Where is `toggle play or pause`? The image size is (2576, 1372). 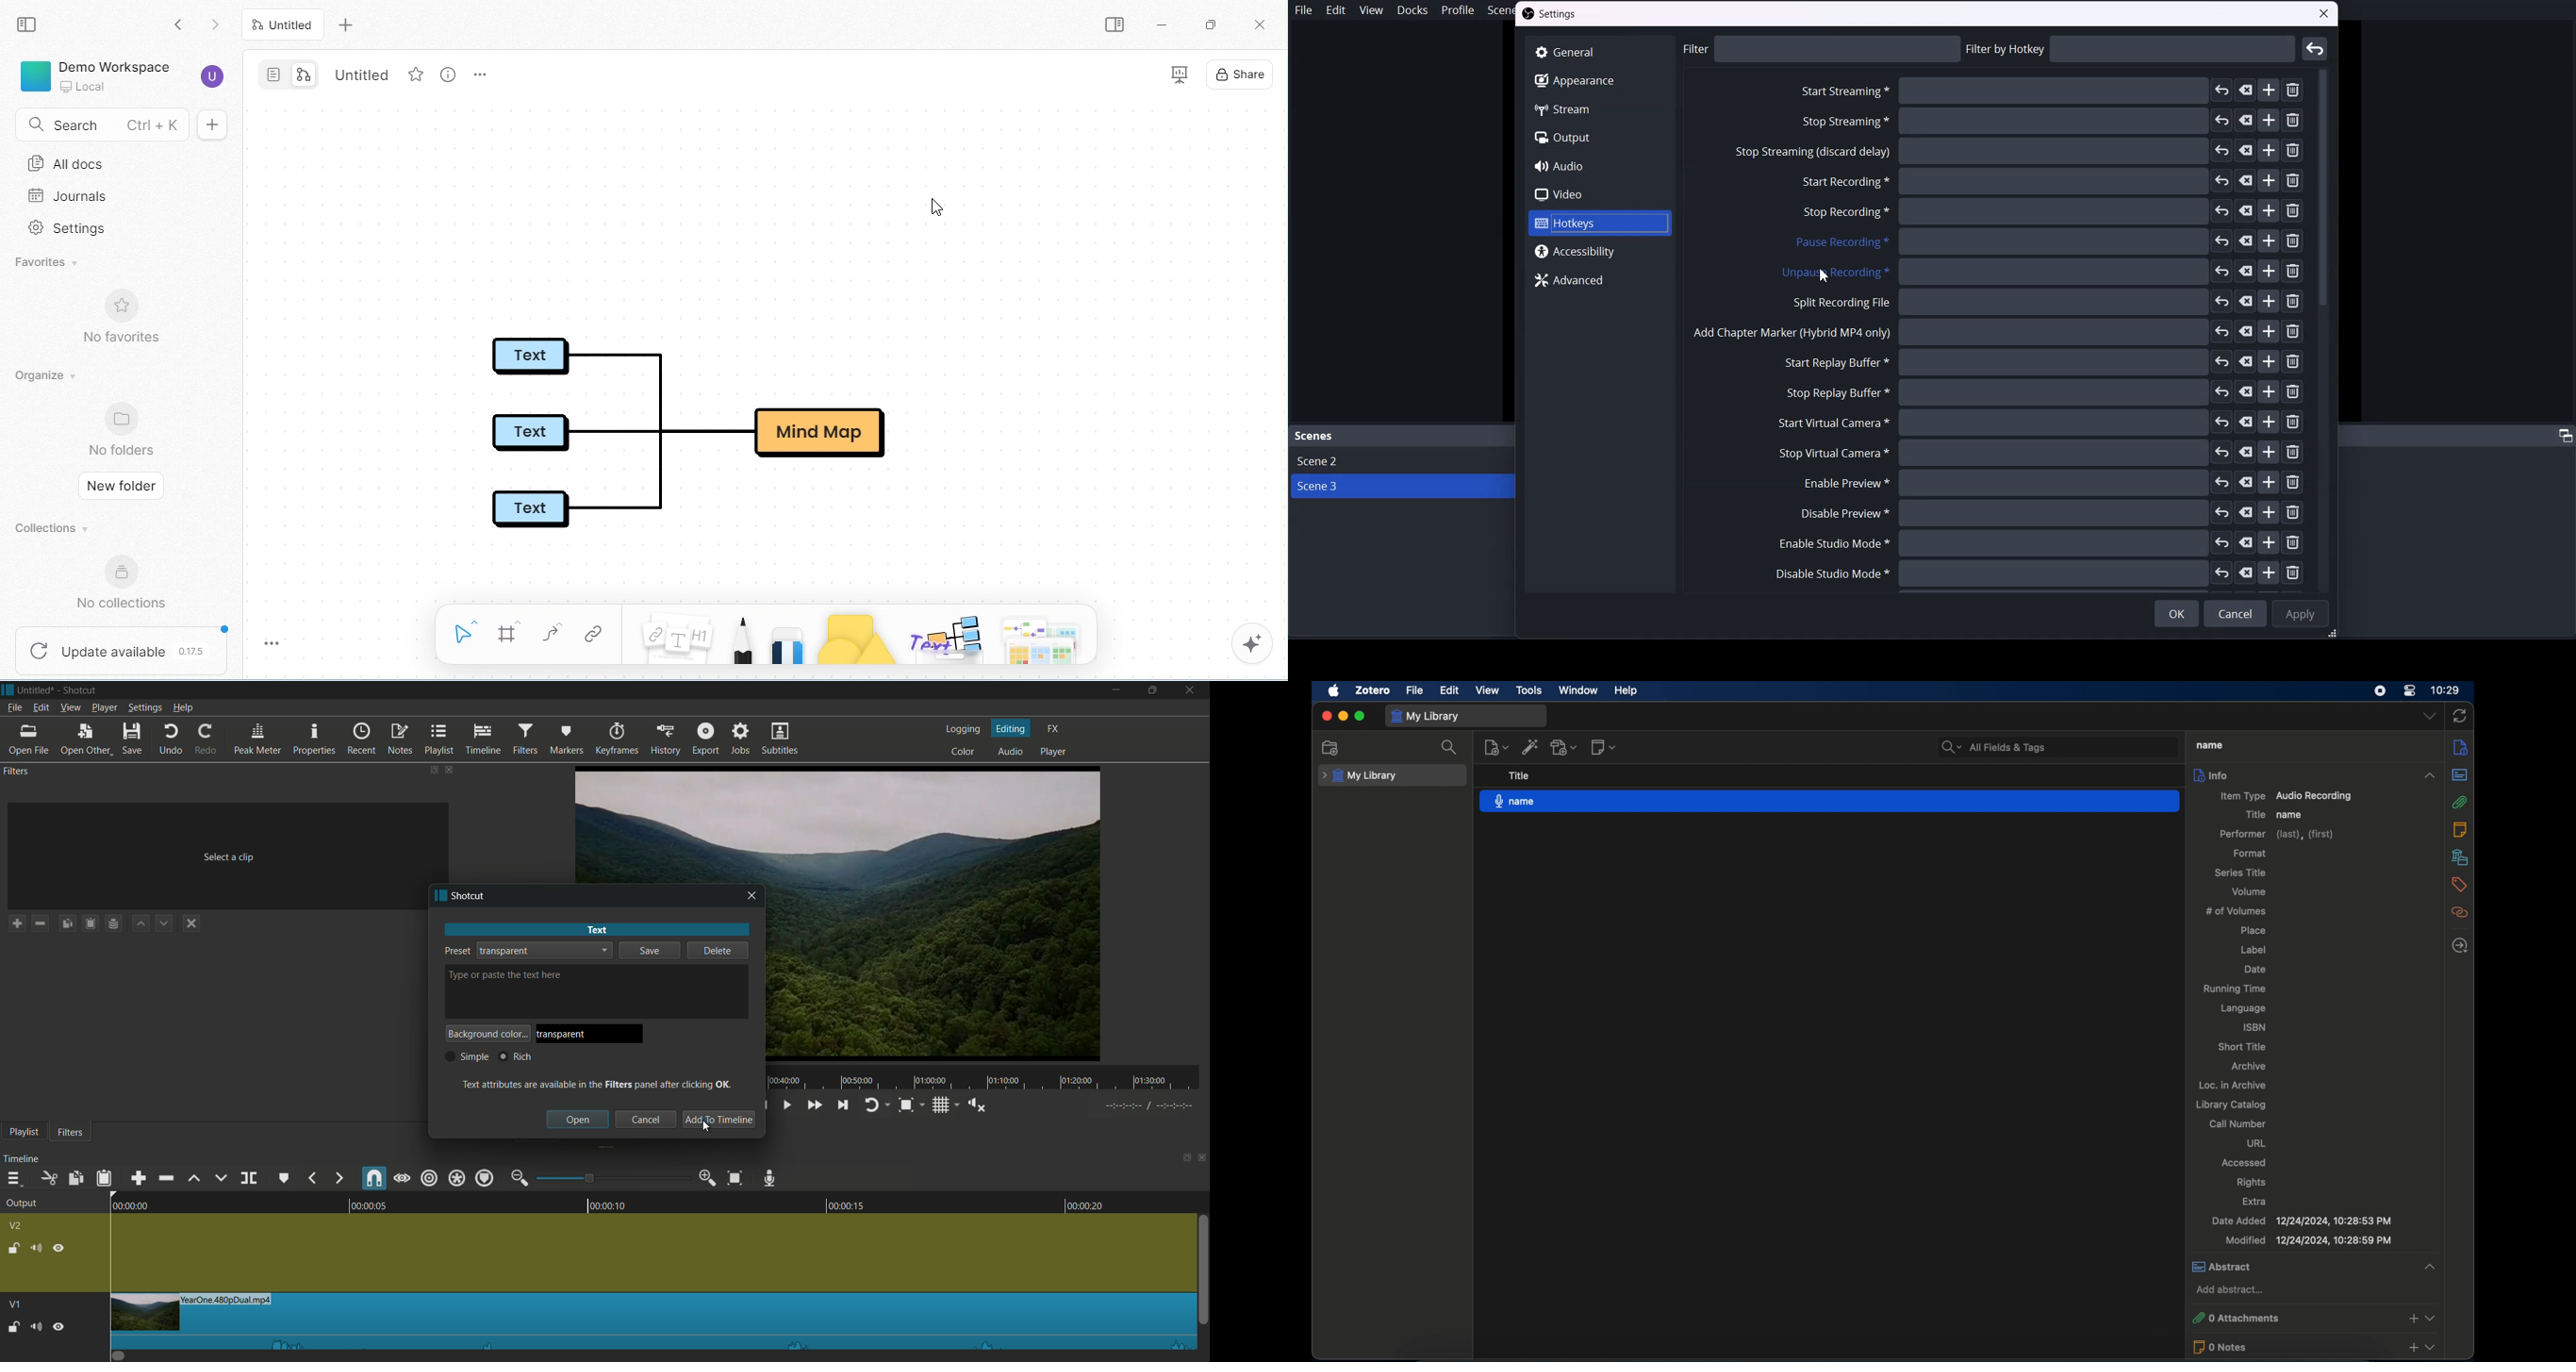
toggle play or pause is located at coordinates (789, 1105).